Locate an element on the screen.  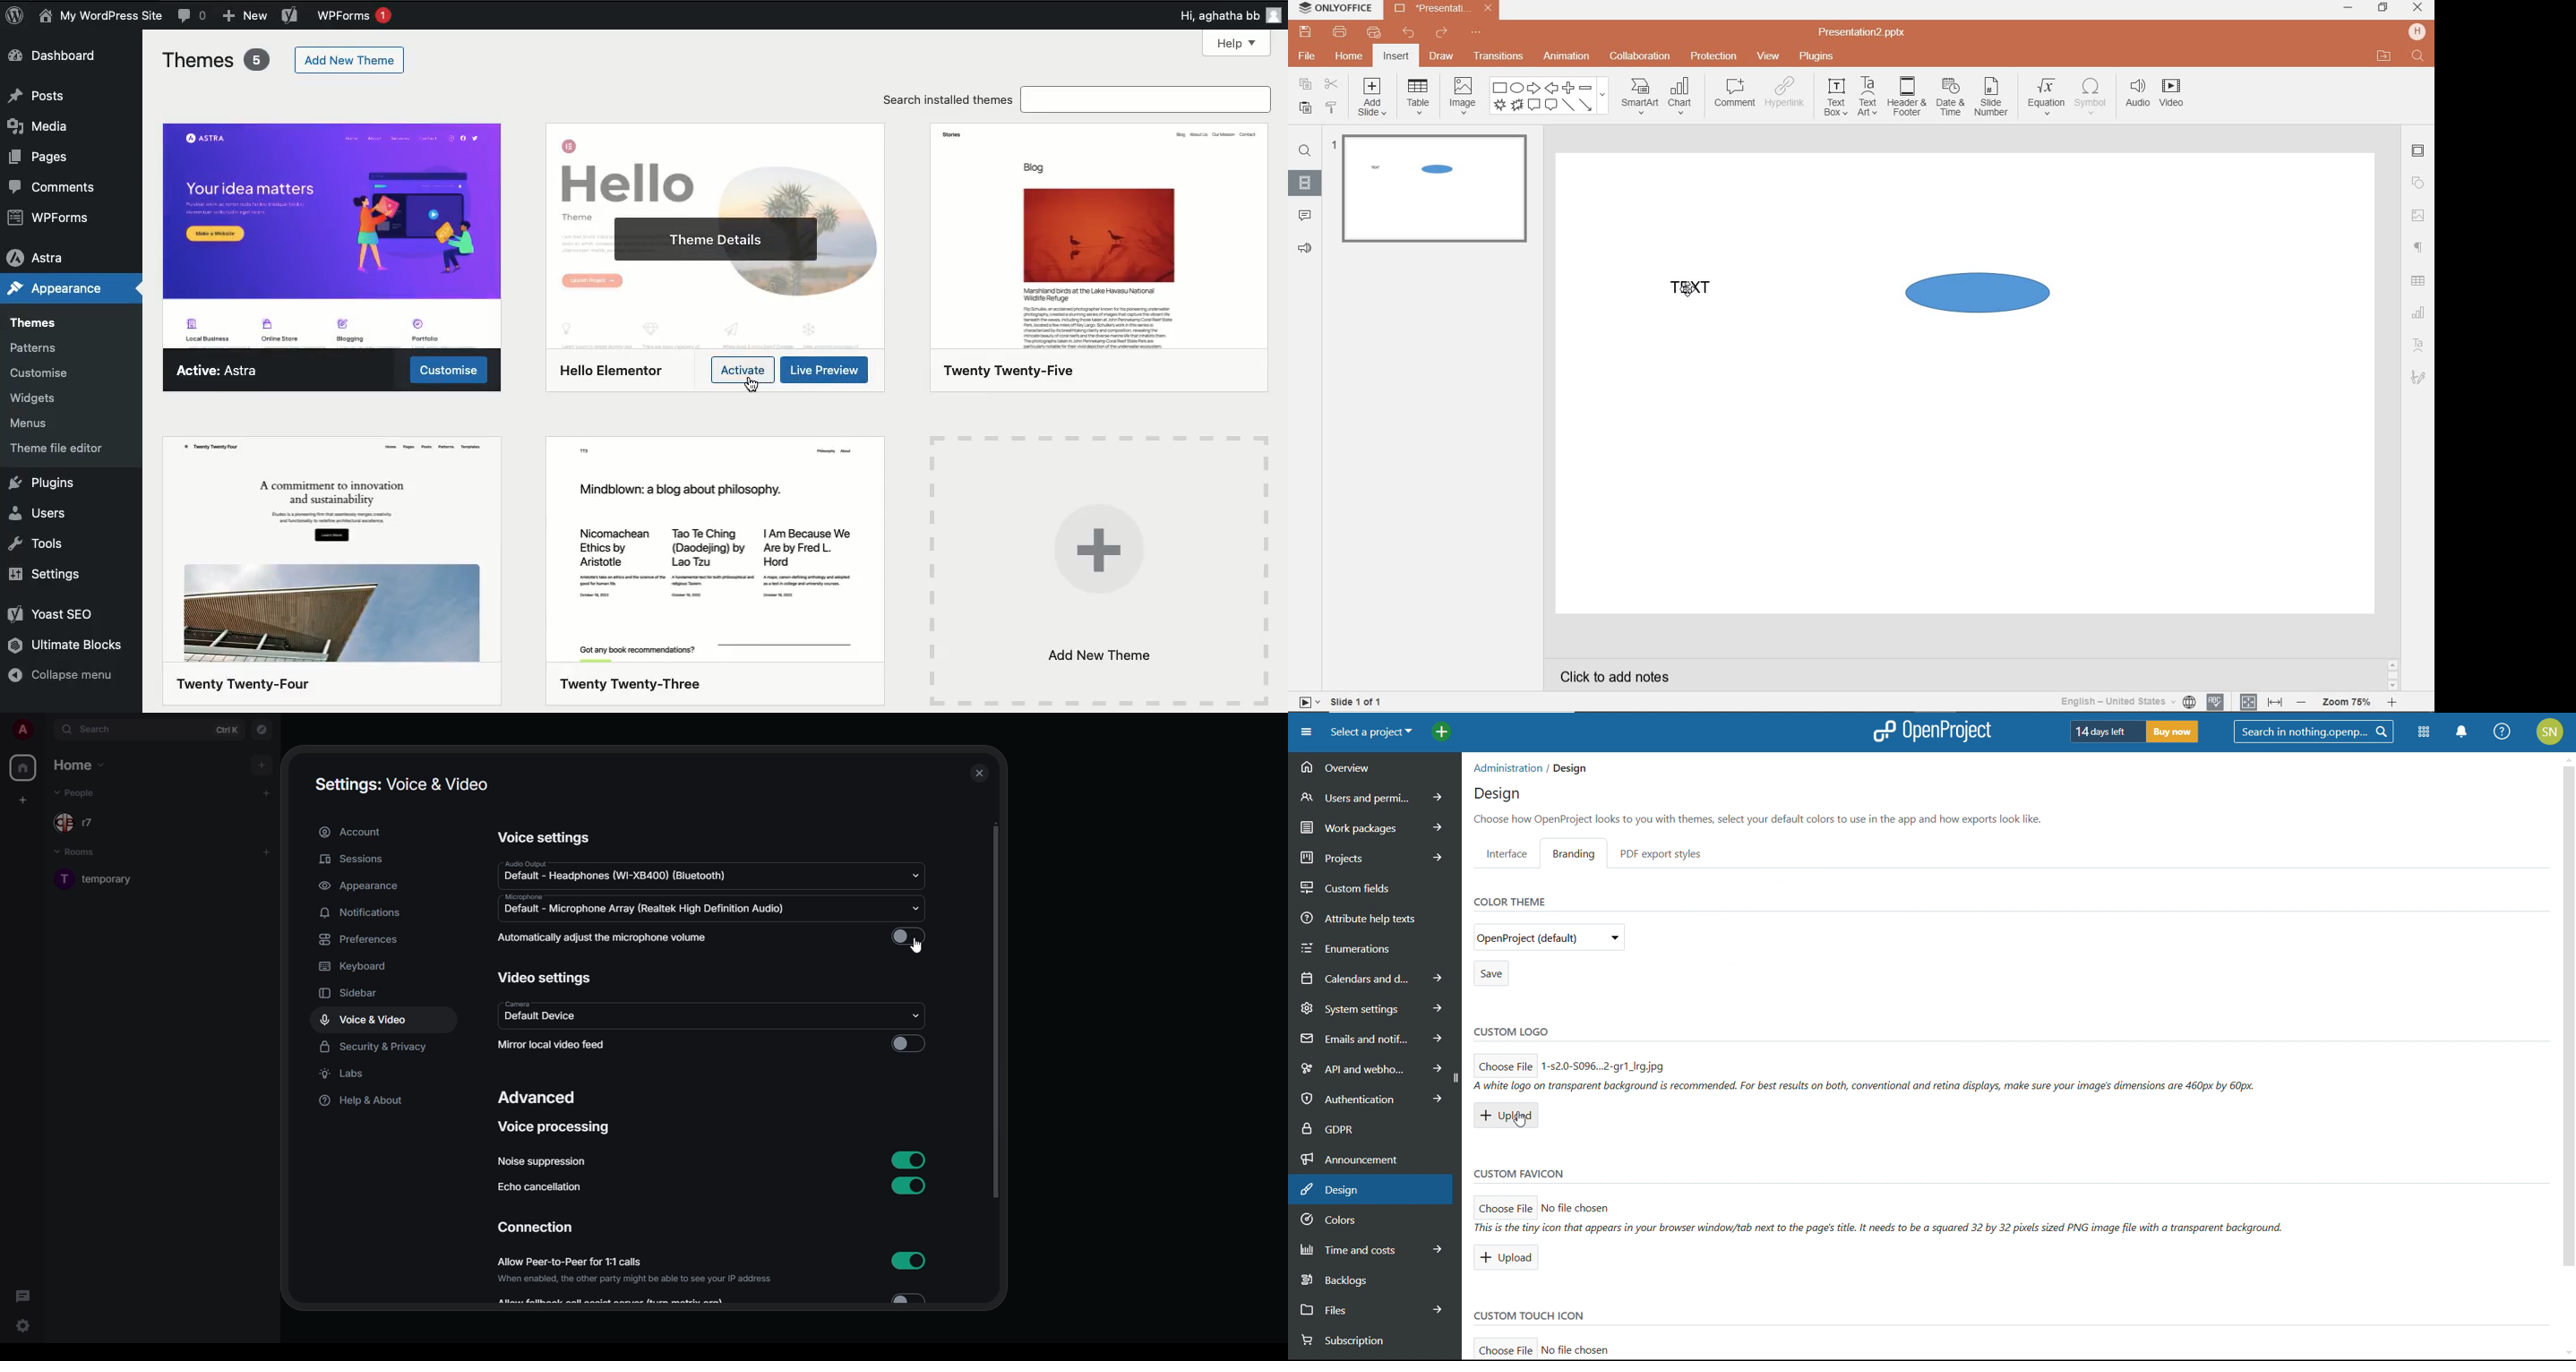
Hi user is located at coordinates (1232, 14).